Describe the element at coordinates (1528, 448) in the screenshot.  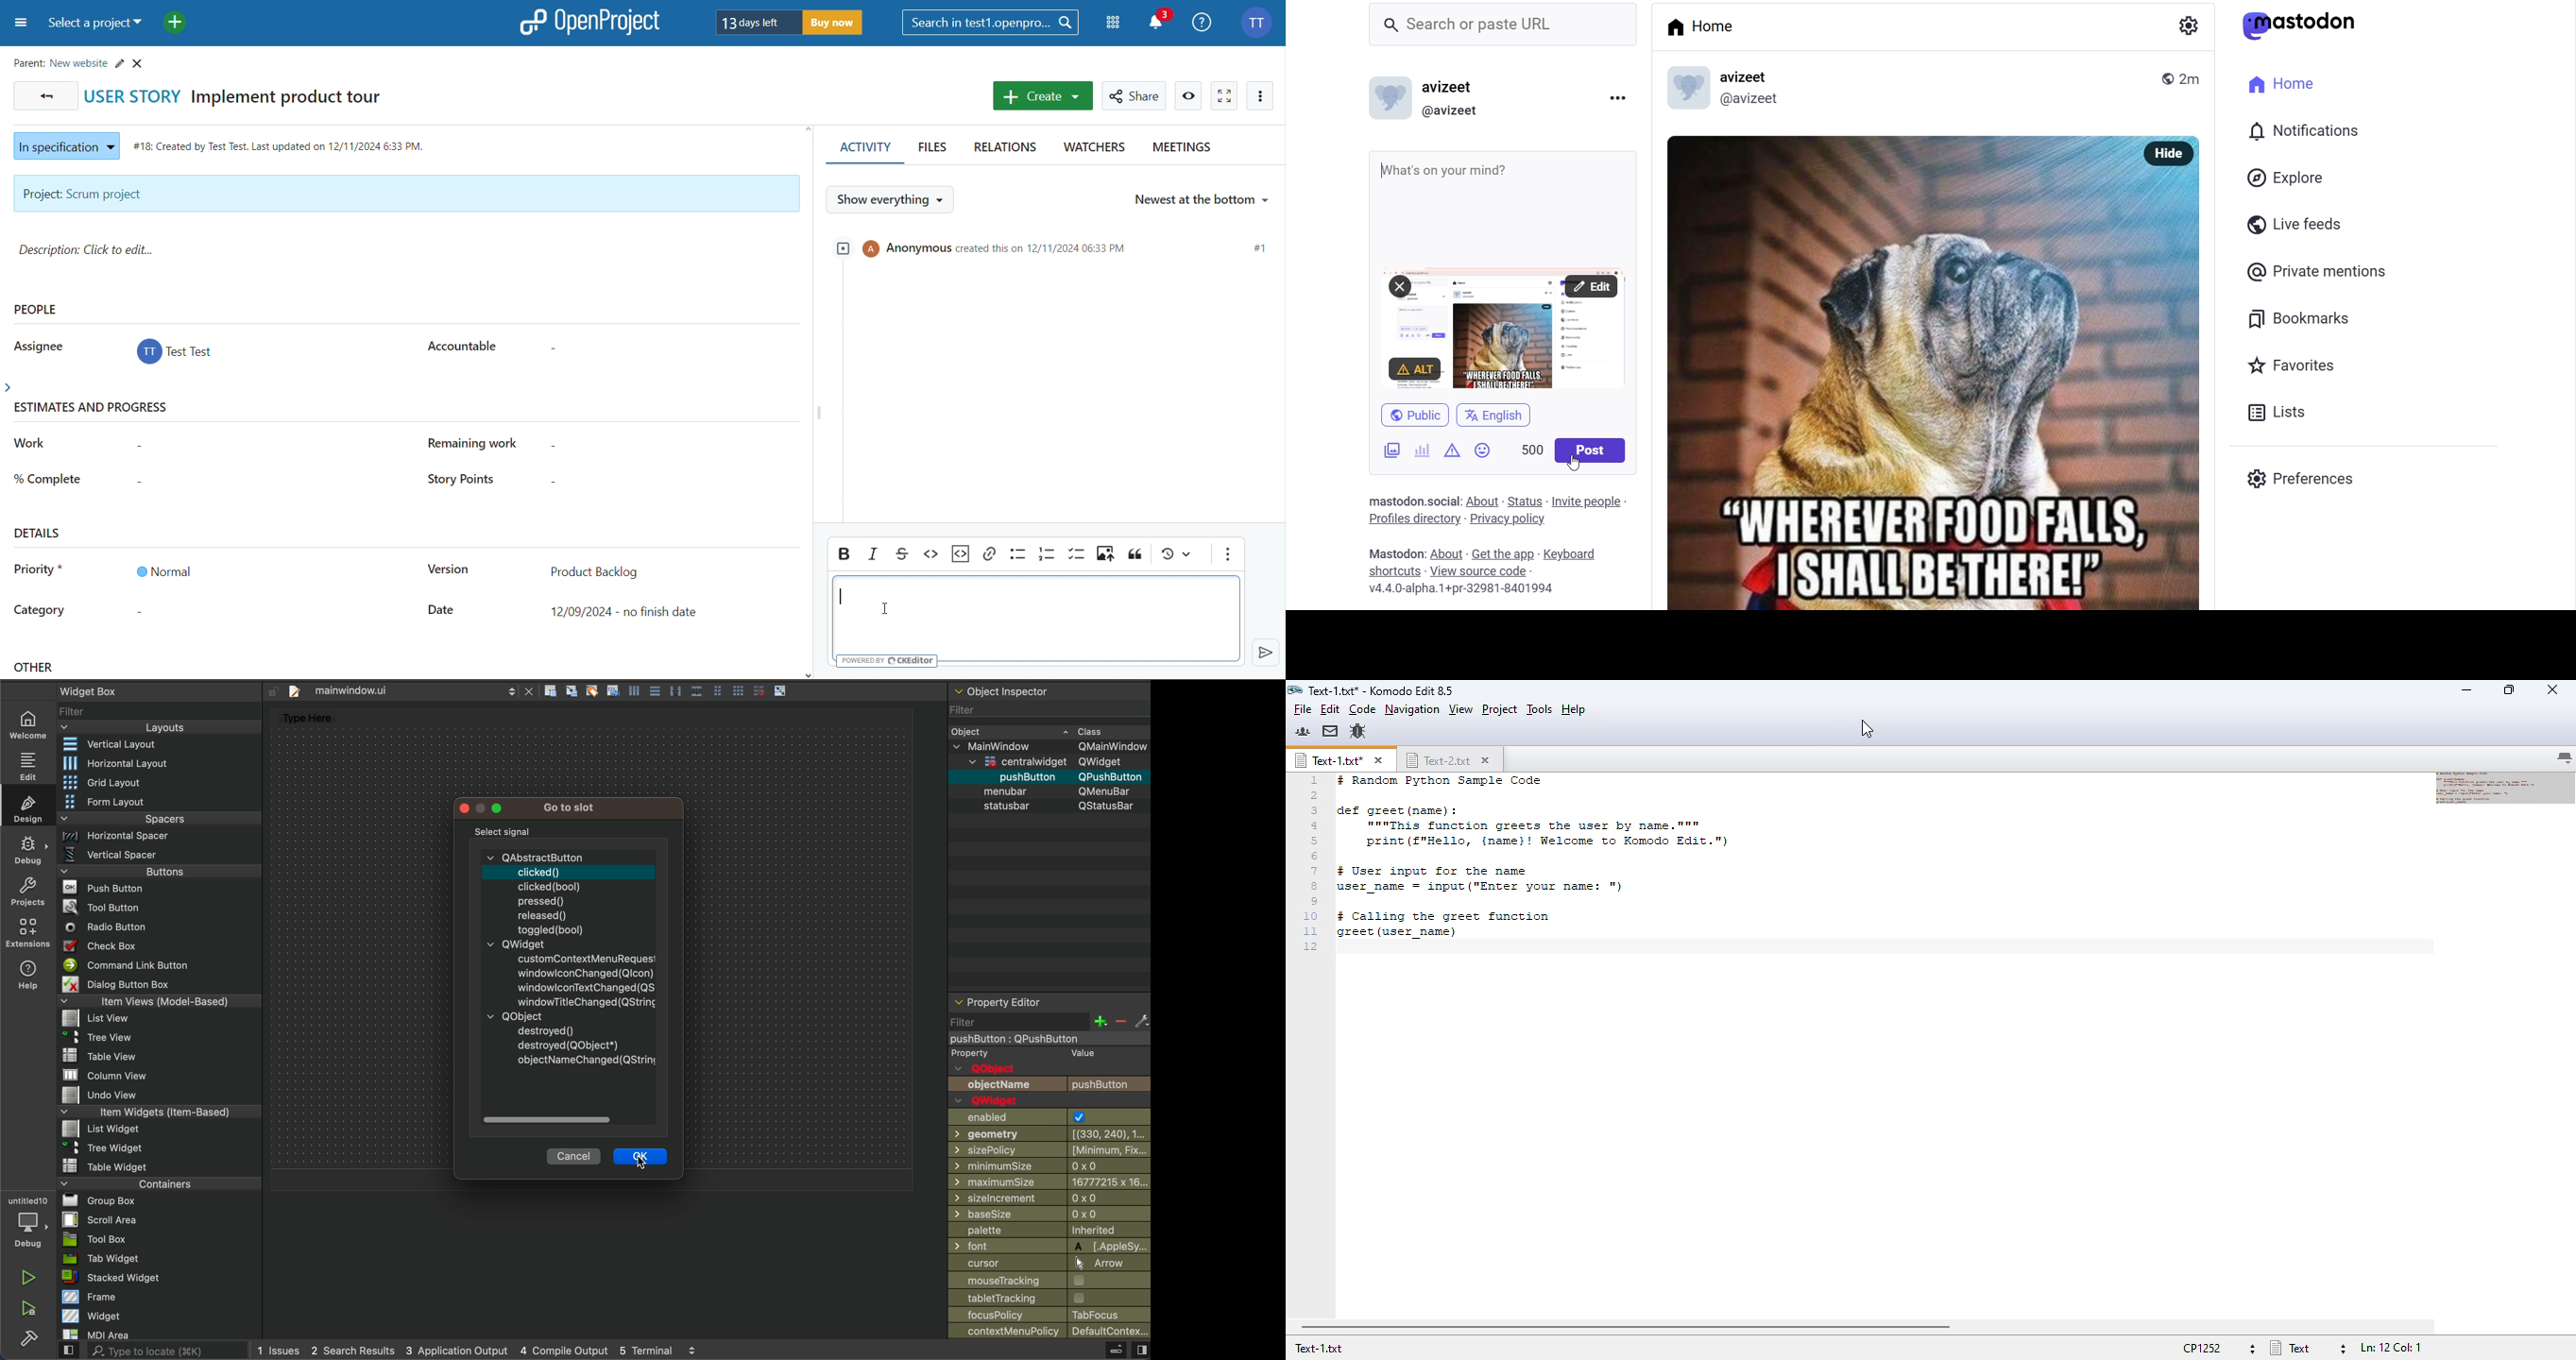
I see `word limit` at that location.